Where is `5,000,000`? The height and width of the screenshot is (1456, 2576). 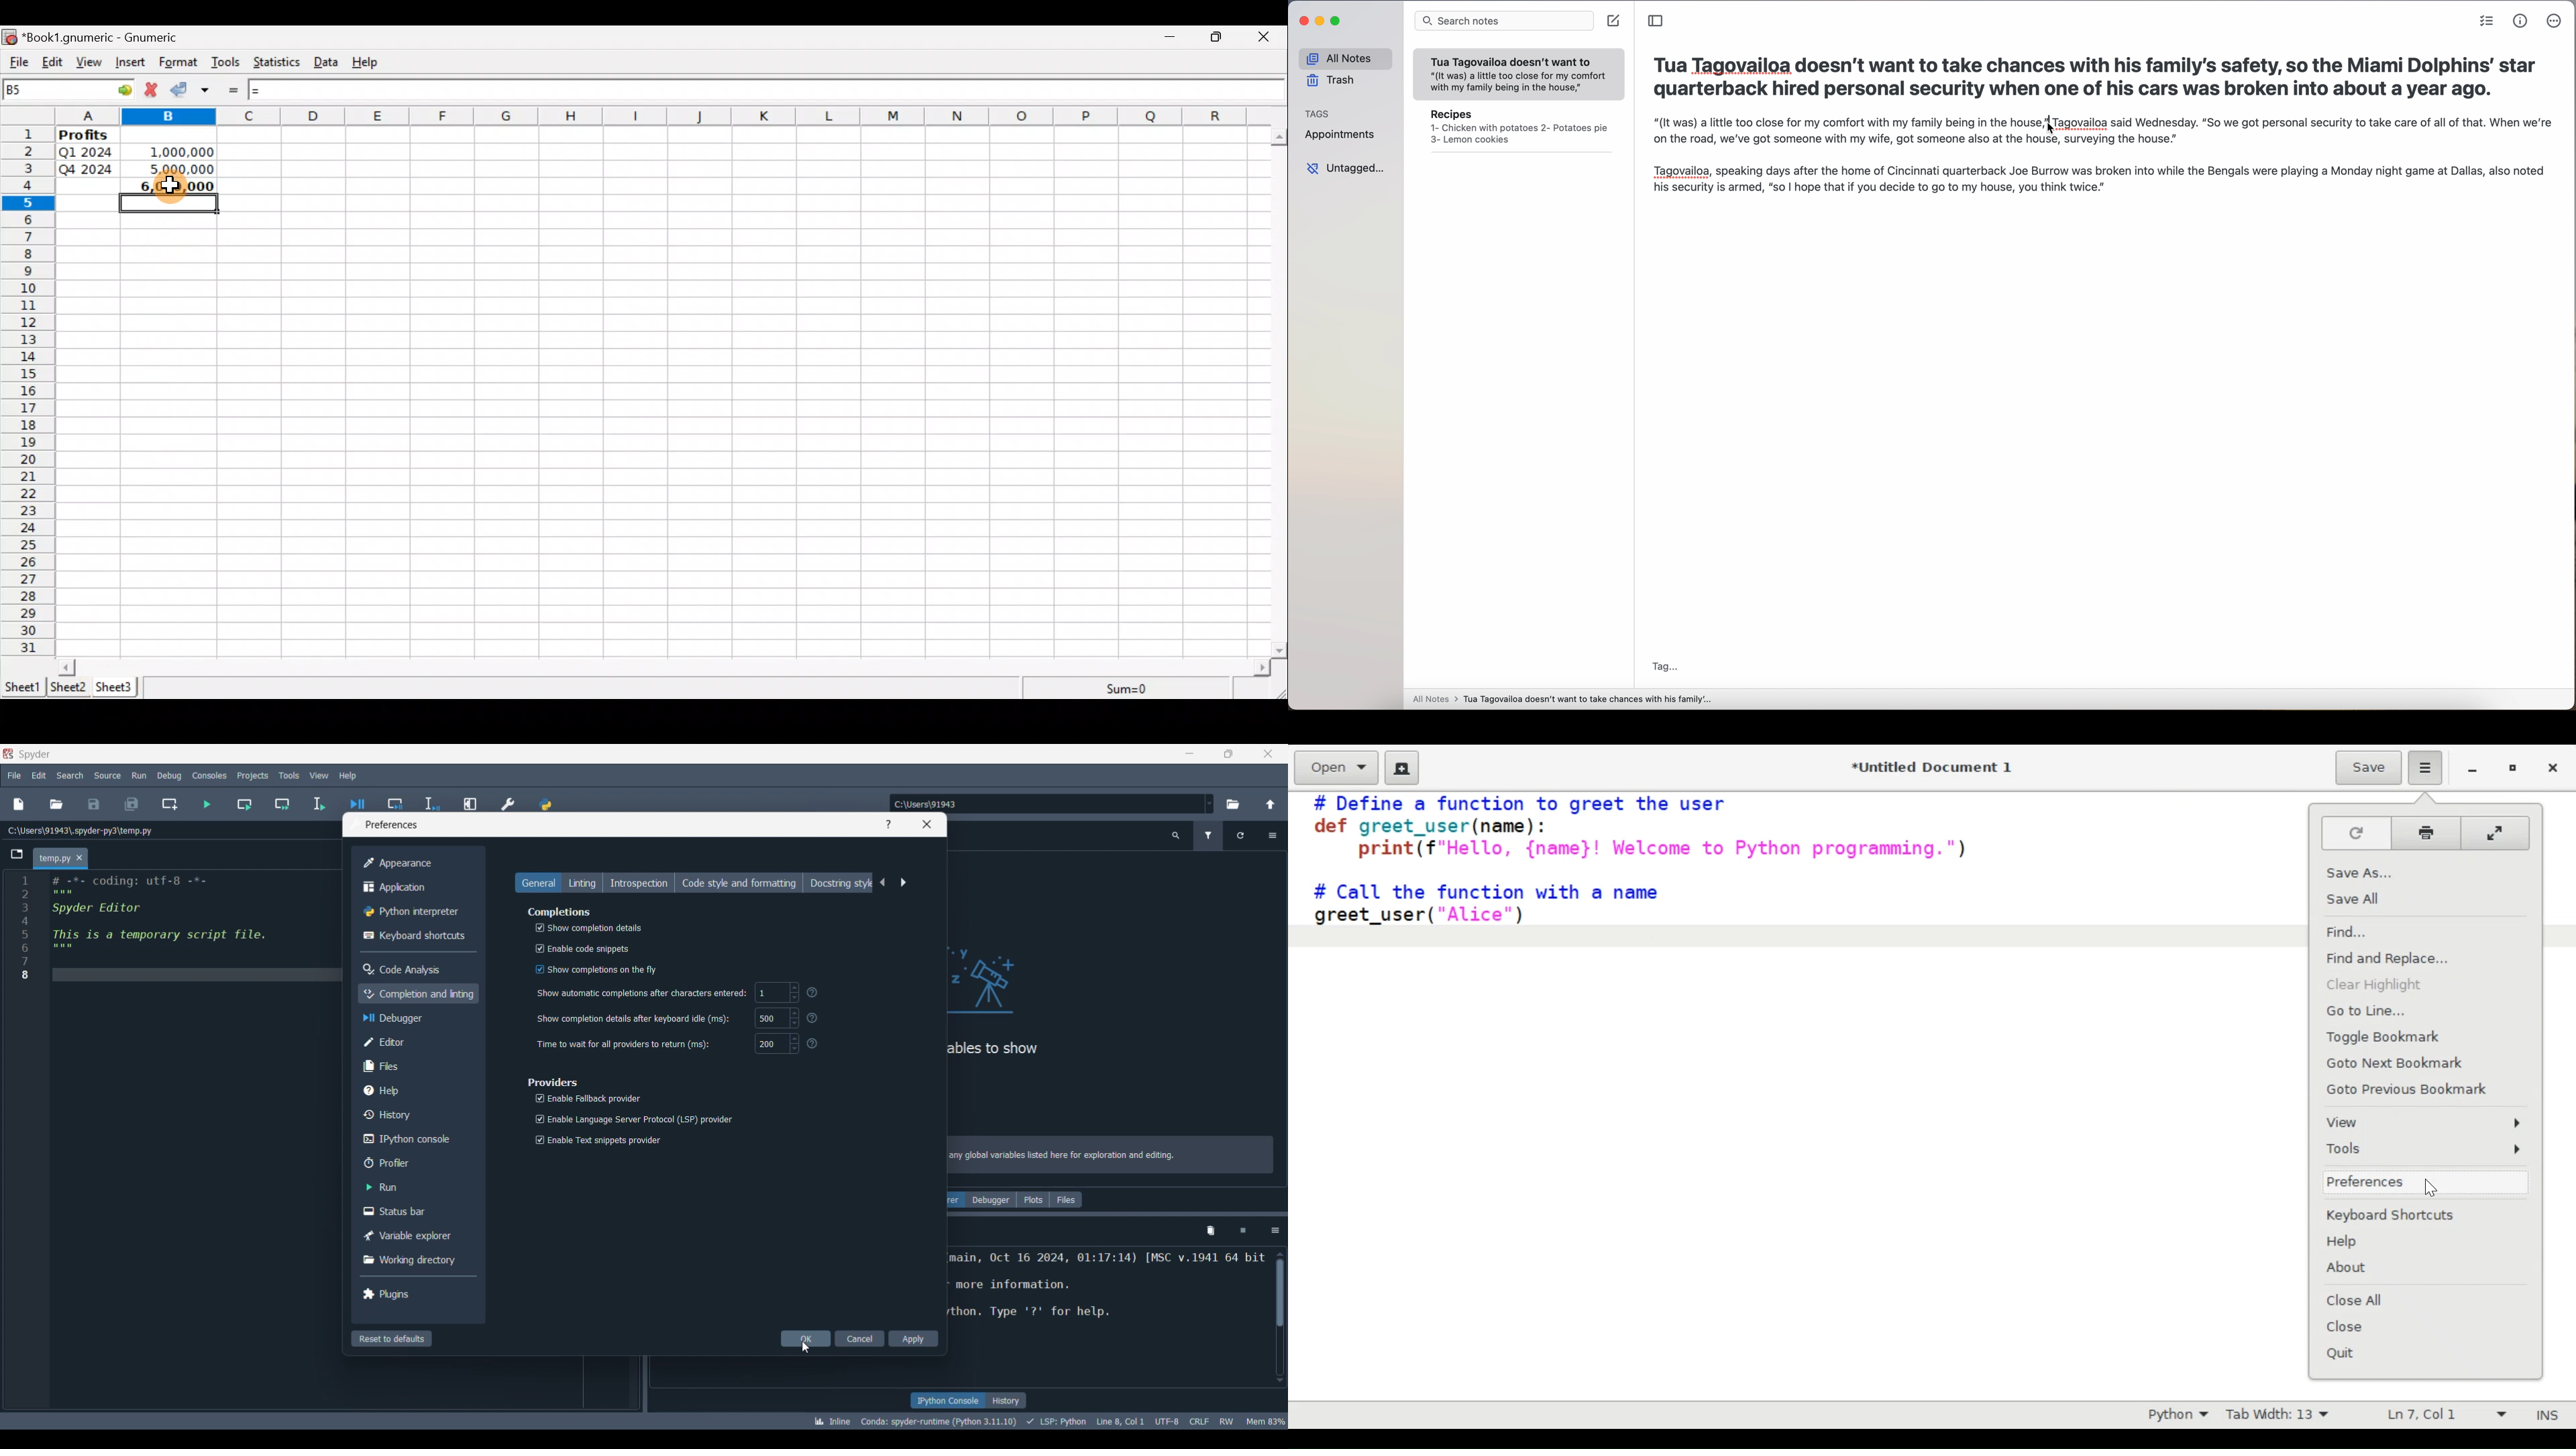 5,000,000 is located at coordinates (176, 168).